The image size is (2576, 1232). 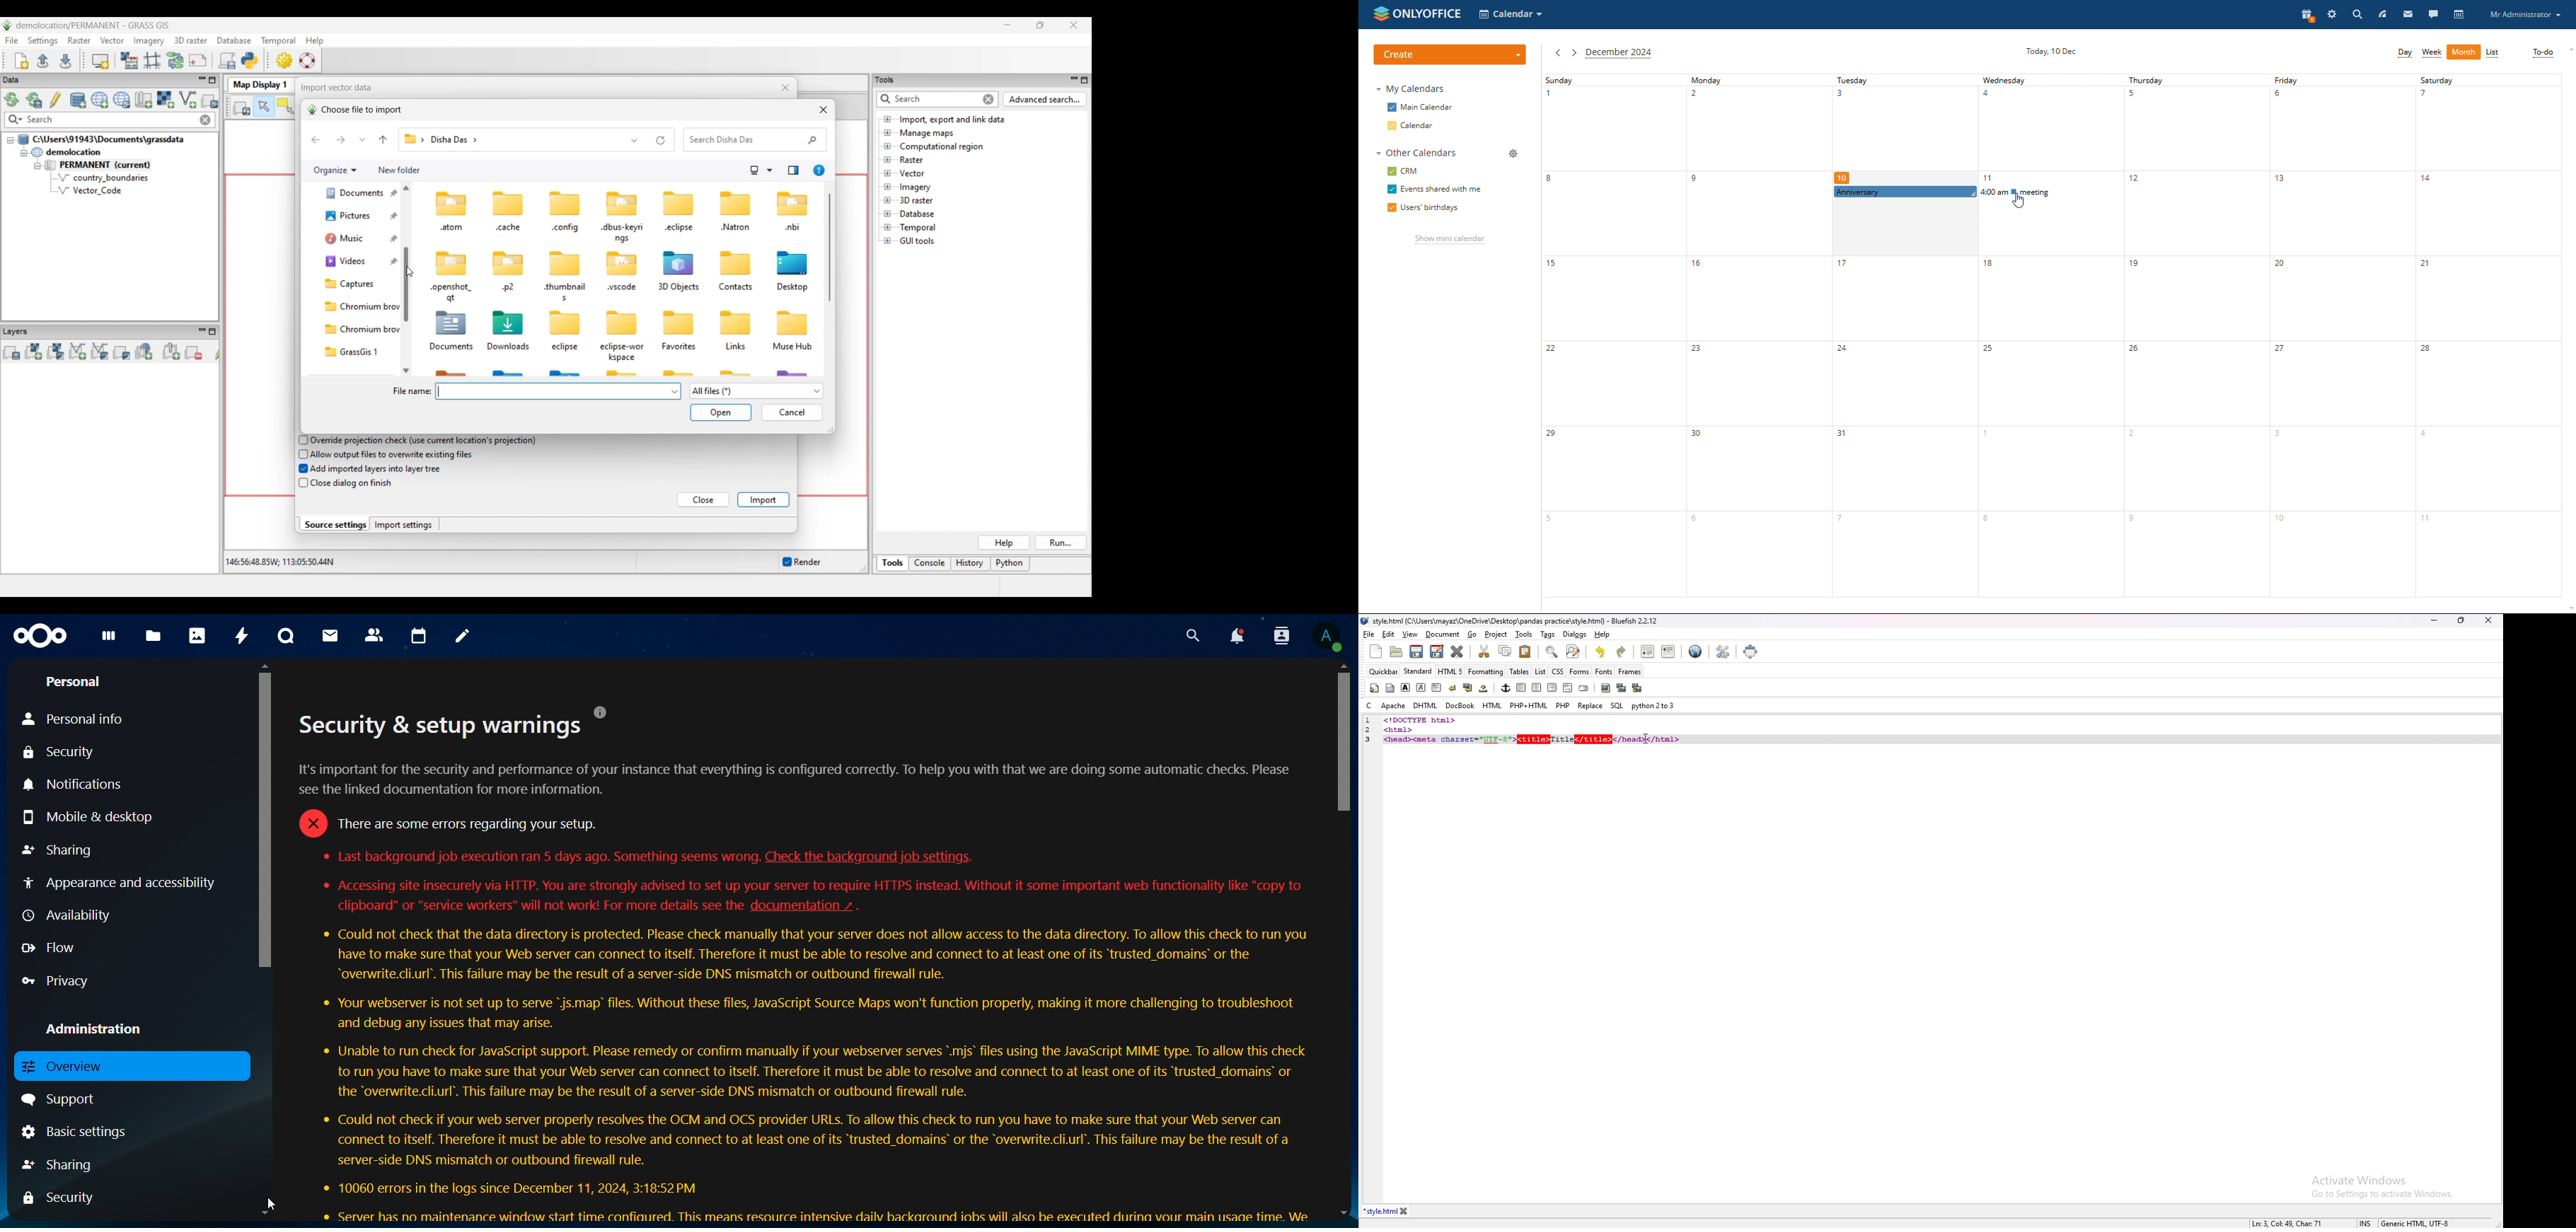 I want to click on onlyoffice logo, so click(x=1379, y=15).